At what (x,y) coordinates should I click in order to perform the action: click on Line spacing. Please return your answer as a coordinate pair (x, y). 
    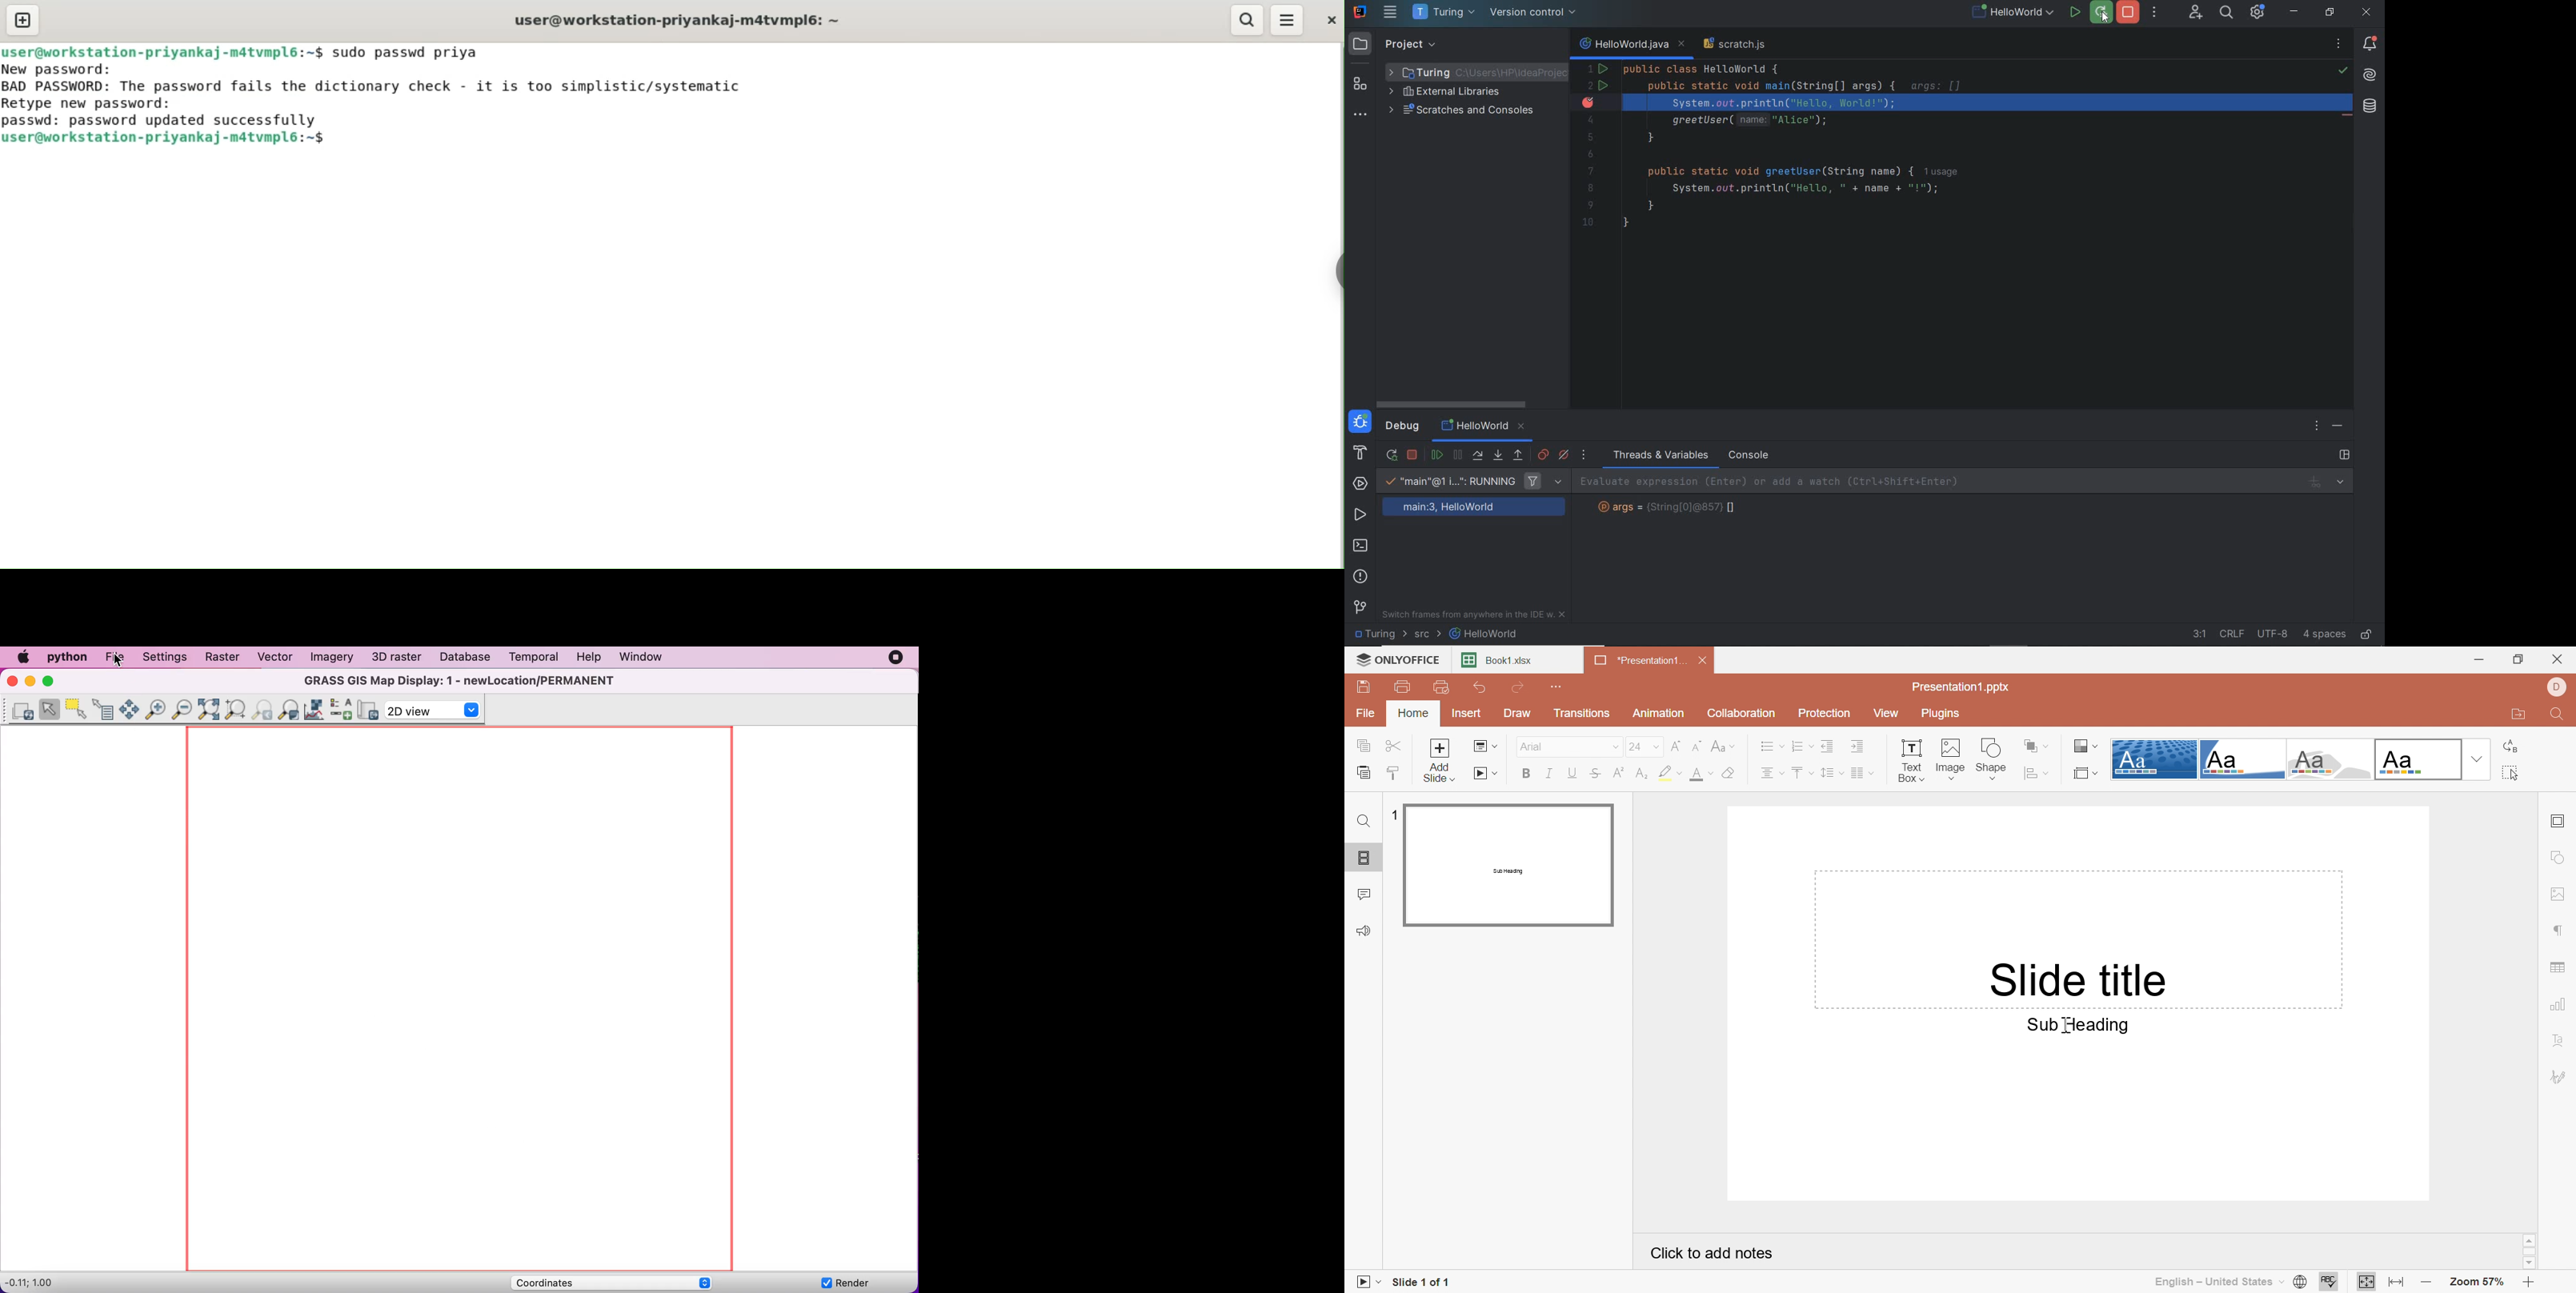
    Looking at the image, I should click on (1833, 771).